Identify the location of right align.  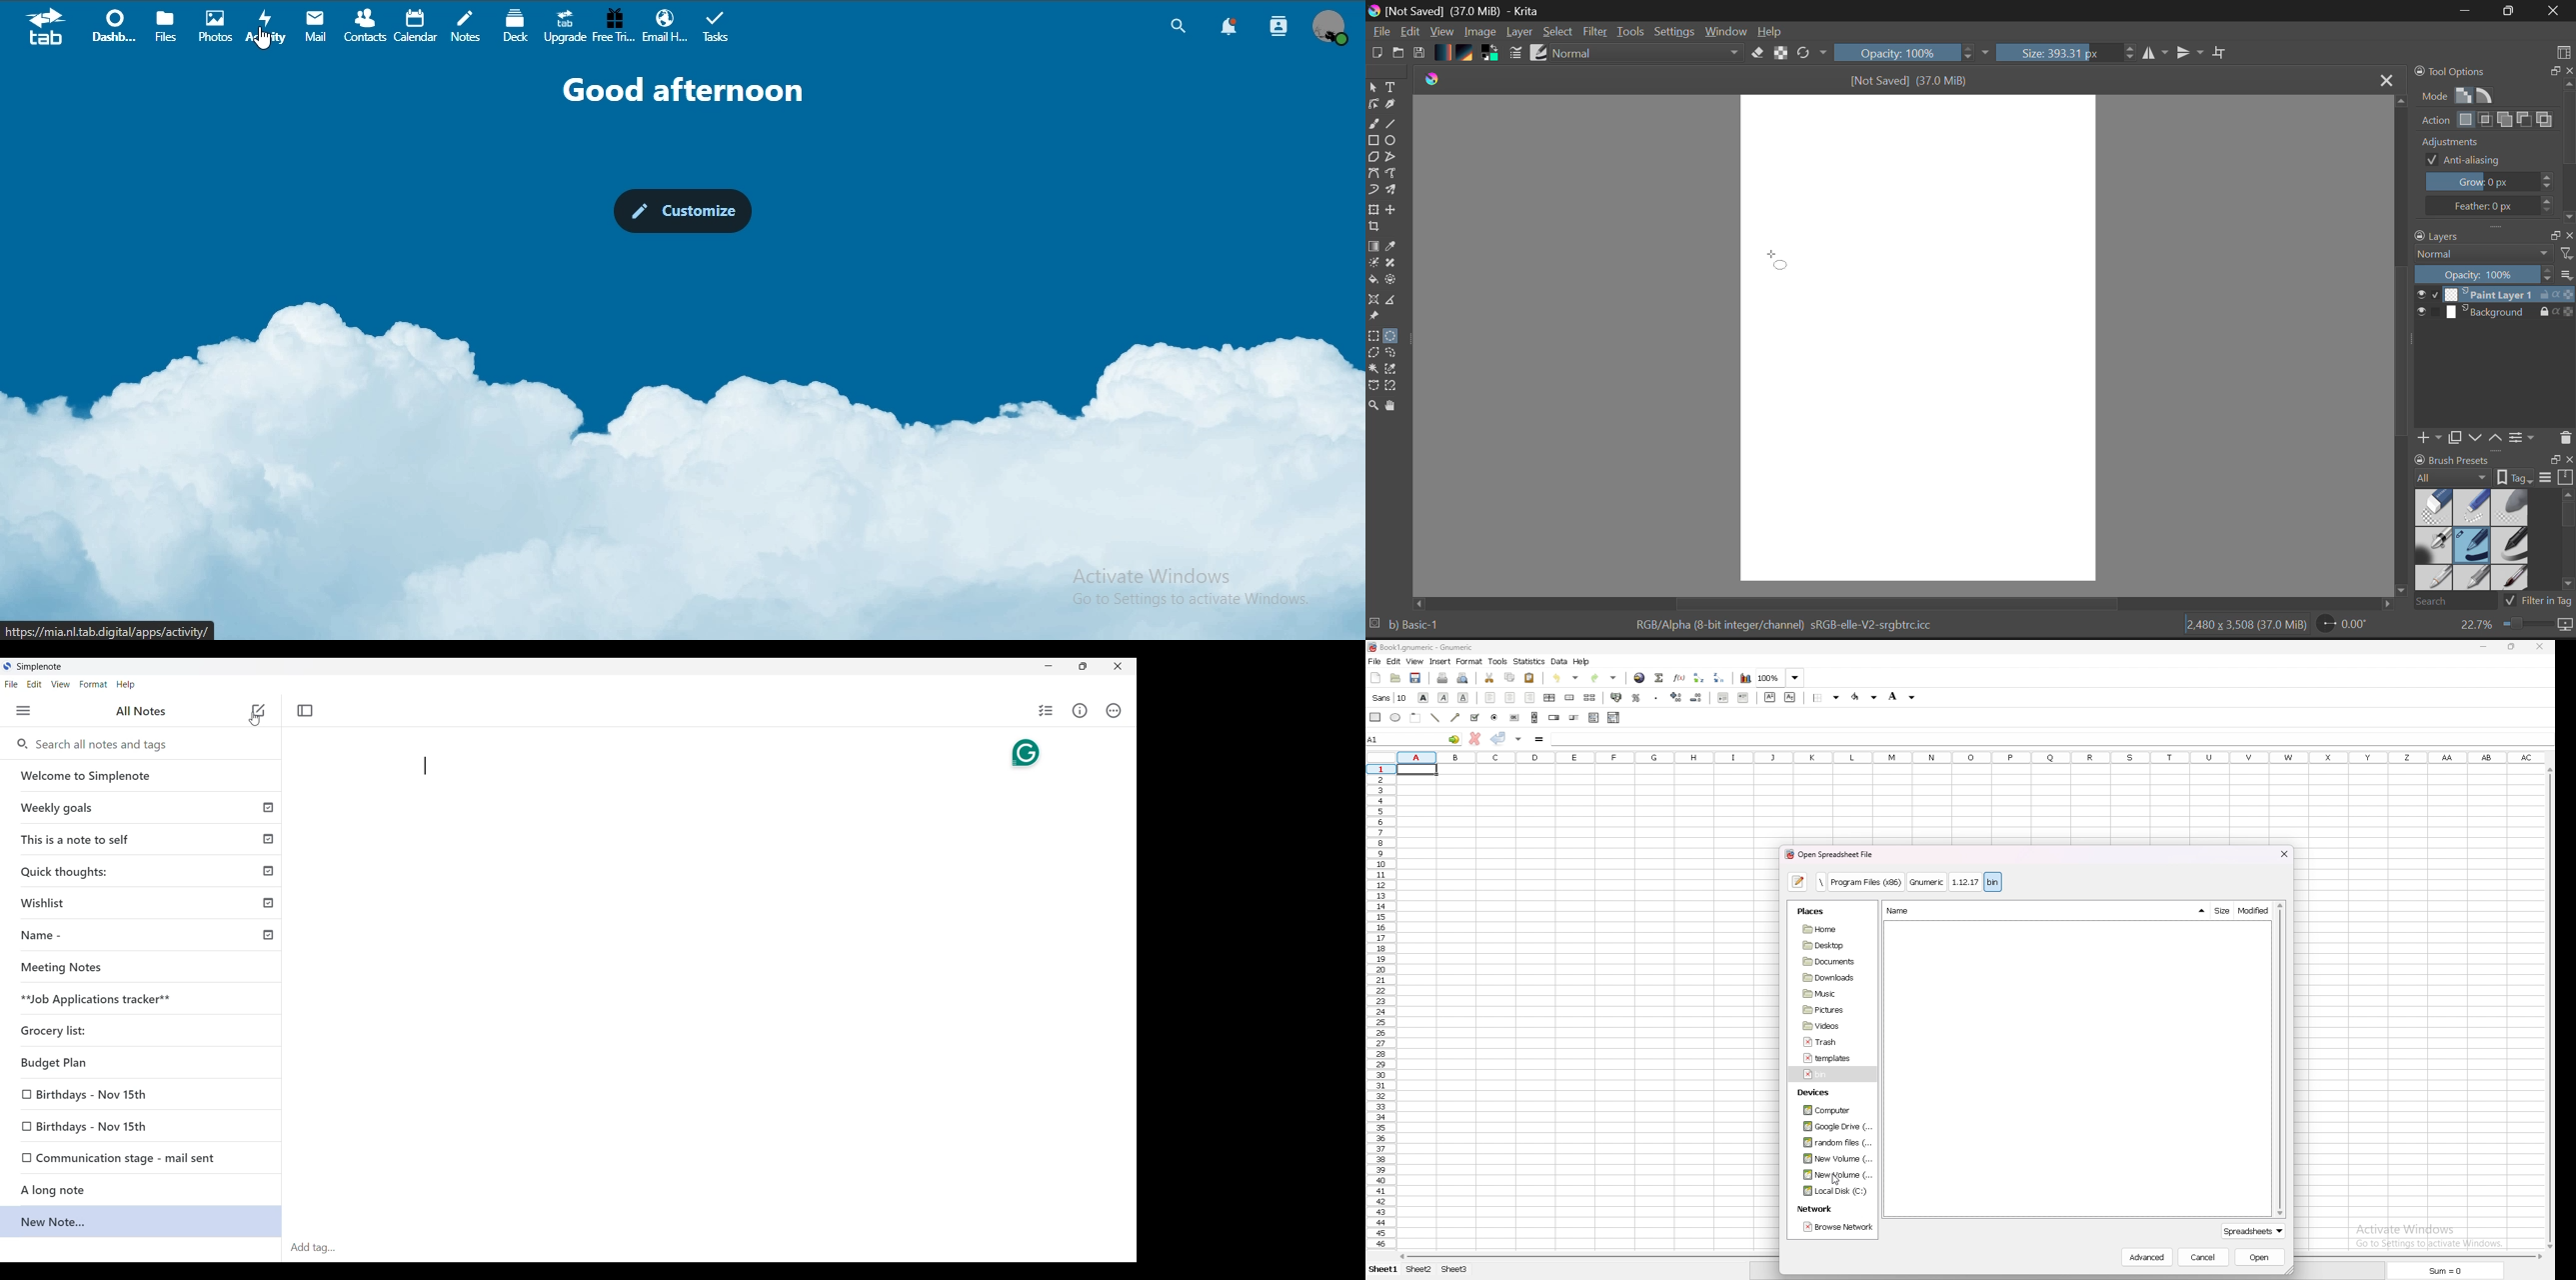
(1530, 697).